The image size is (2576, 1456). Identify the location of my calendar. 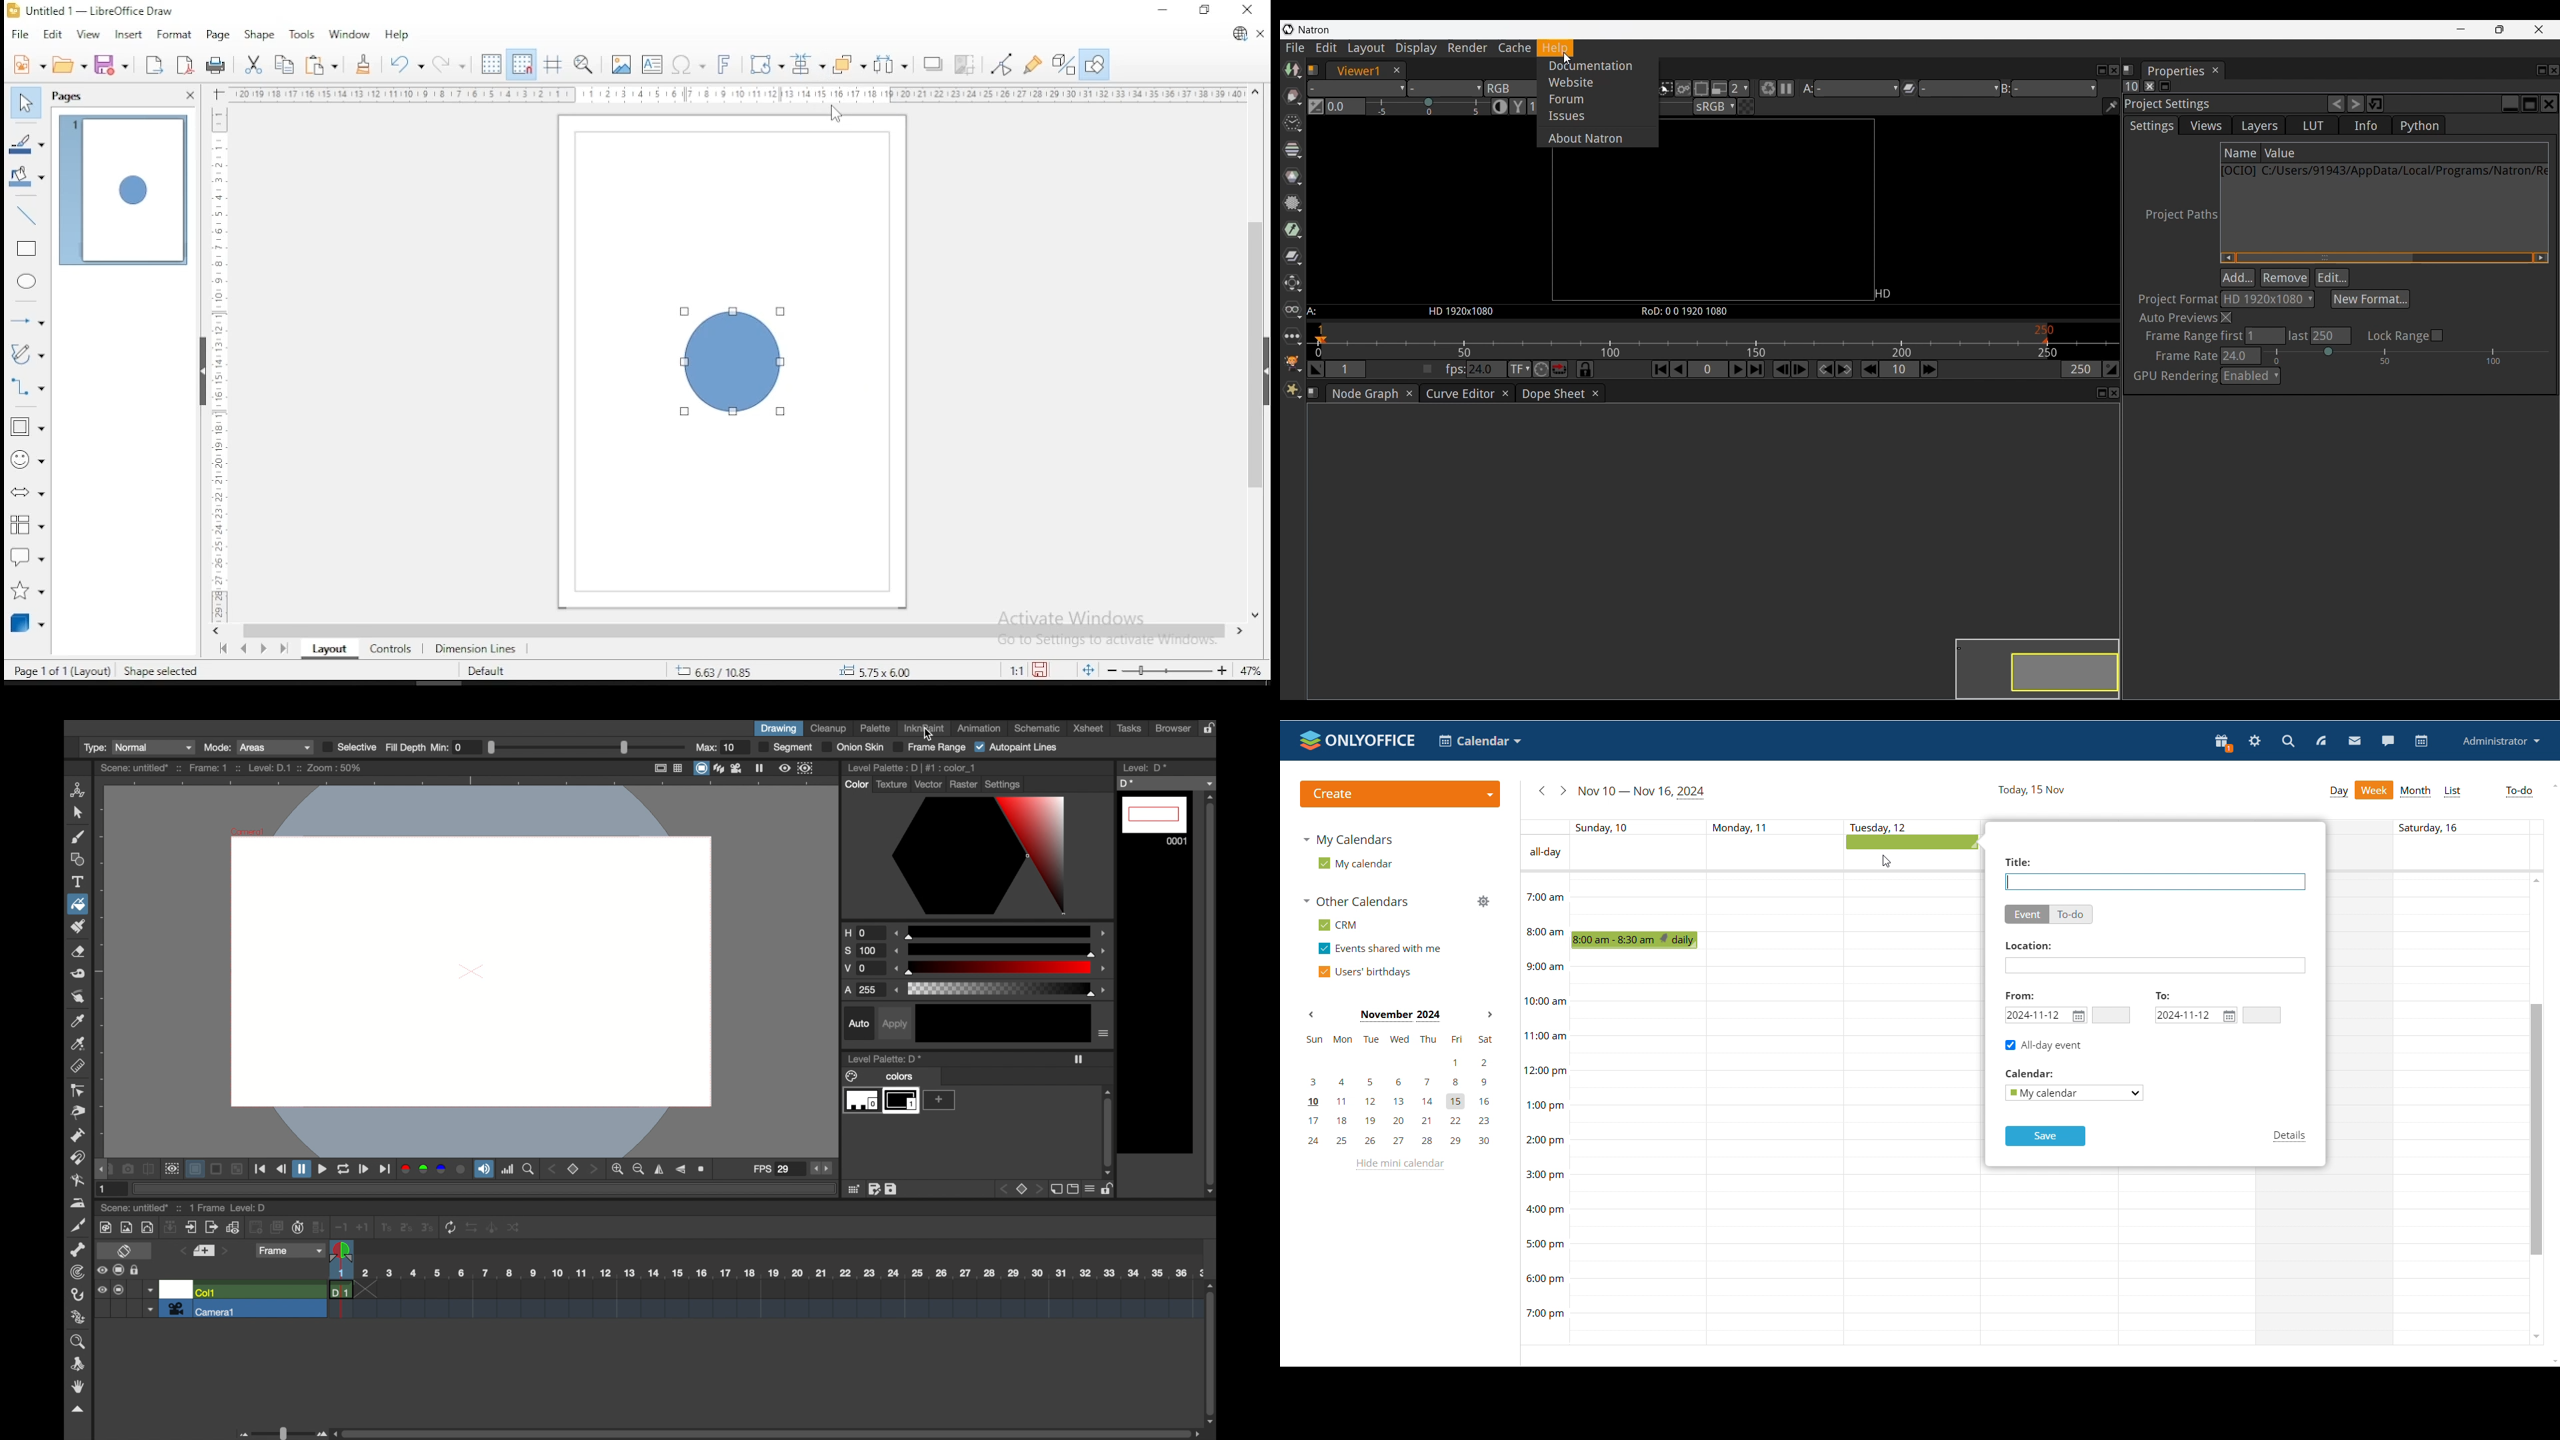
(1355, 863).